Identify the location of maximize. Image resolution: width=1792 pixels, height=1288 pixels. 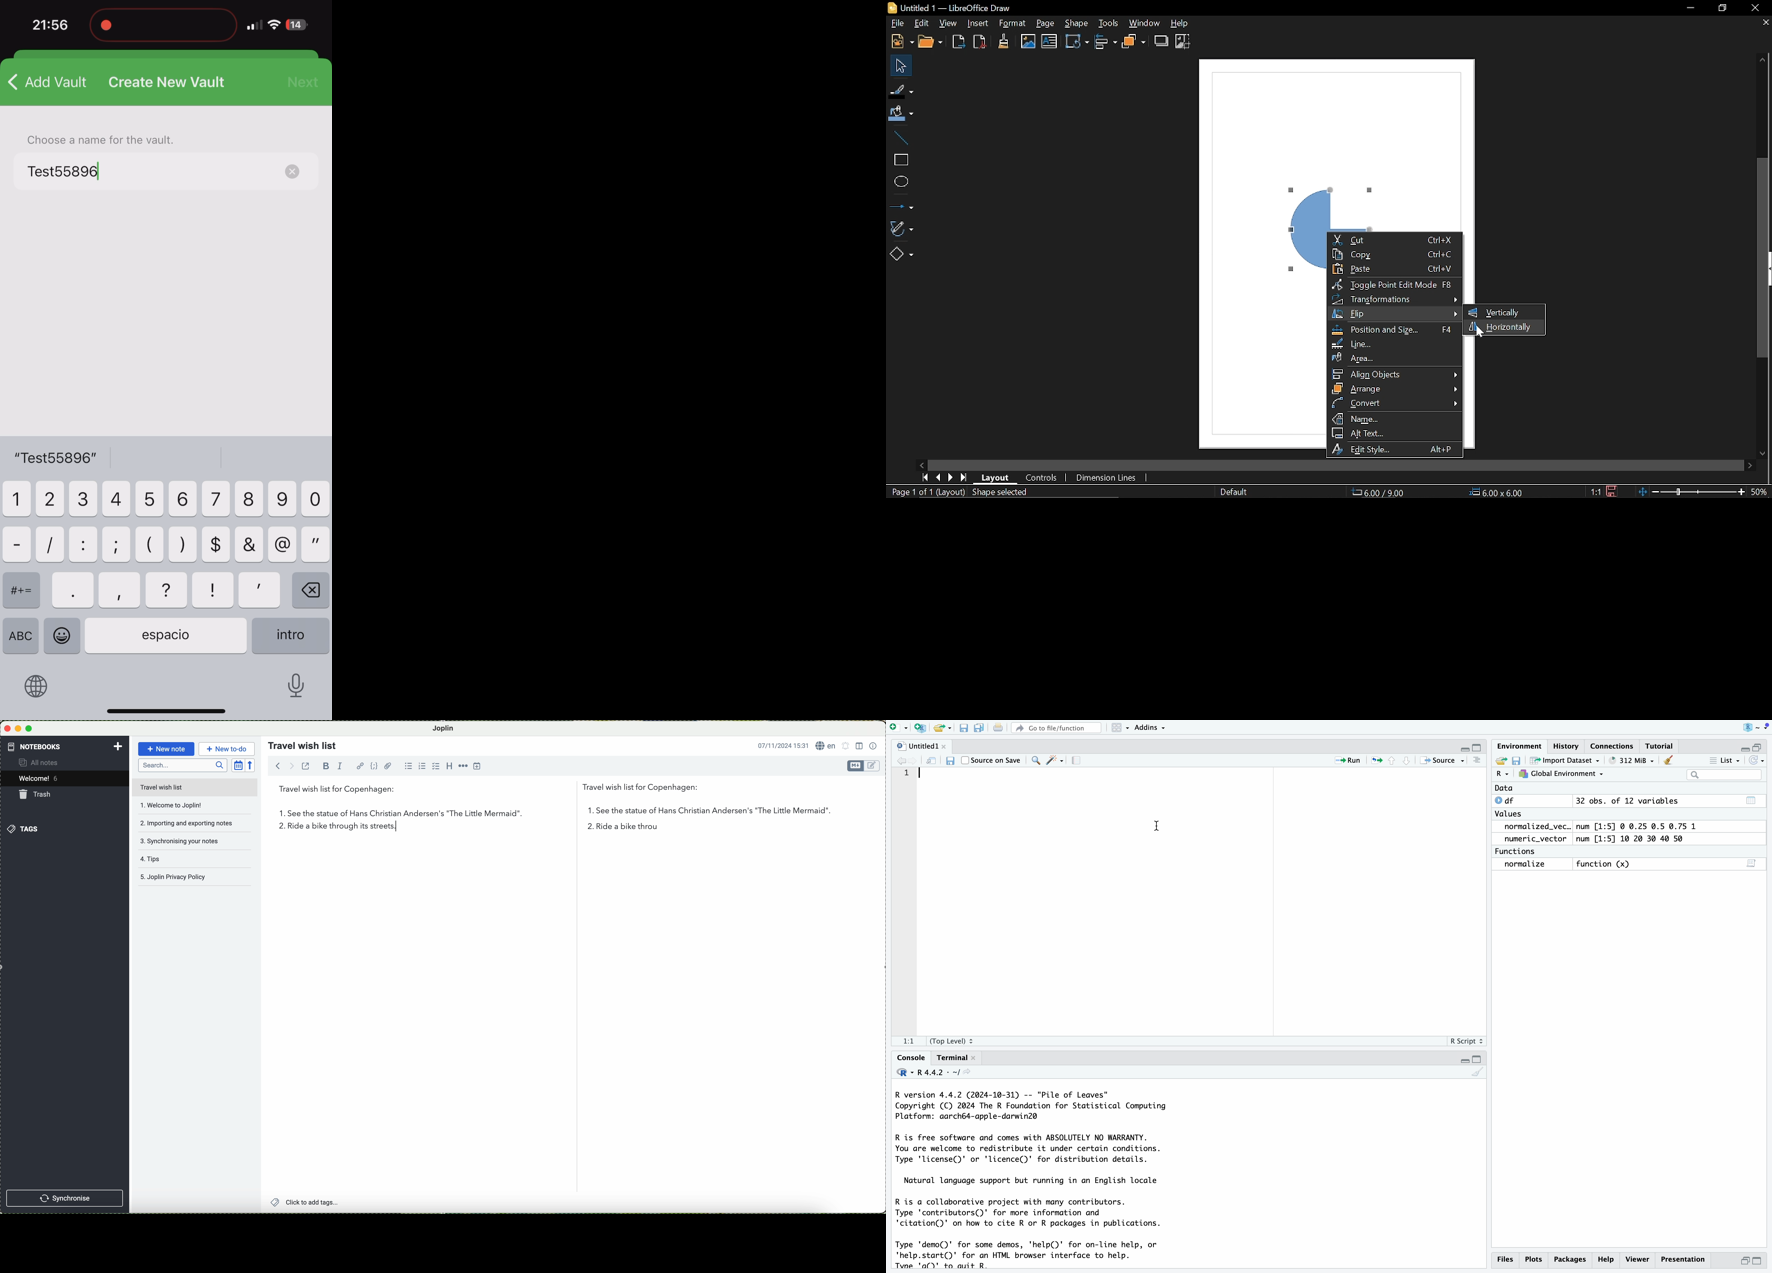
(31, 728).